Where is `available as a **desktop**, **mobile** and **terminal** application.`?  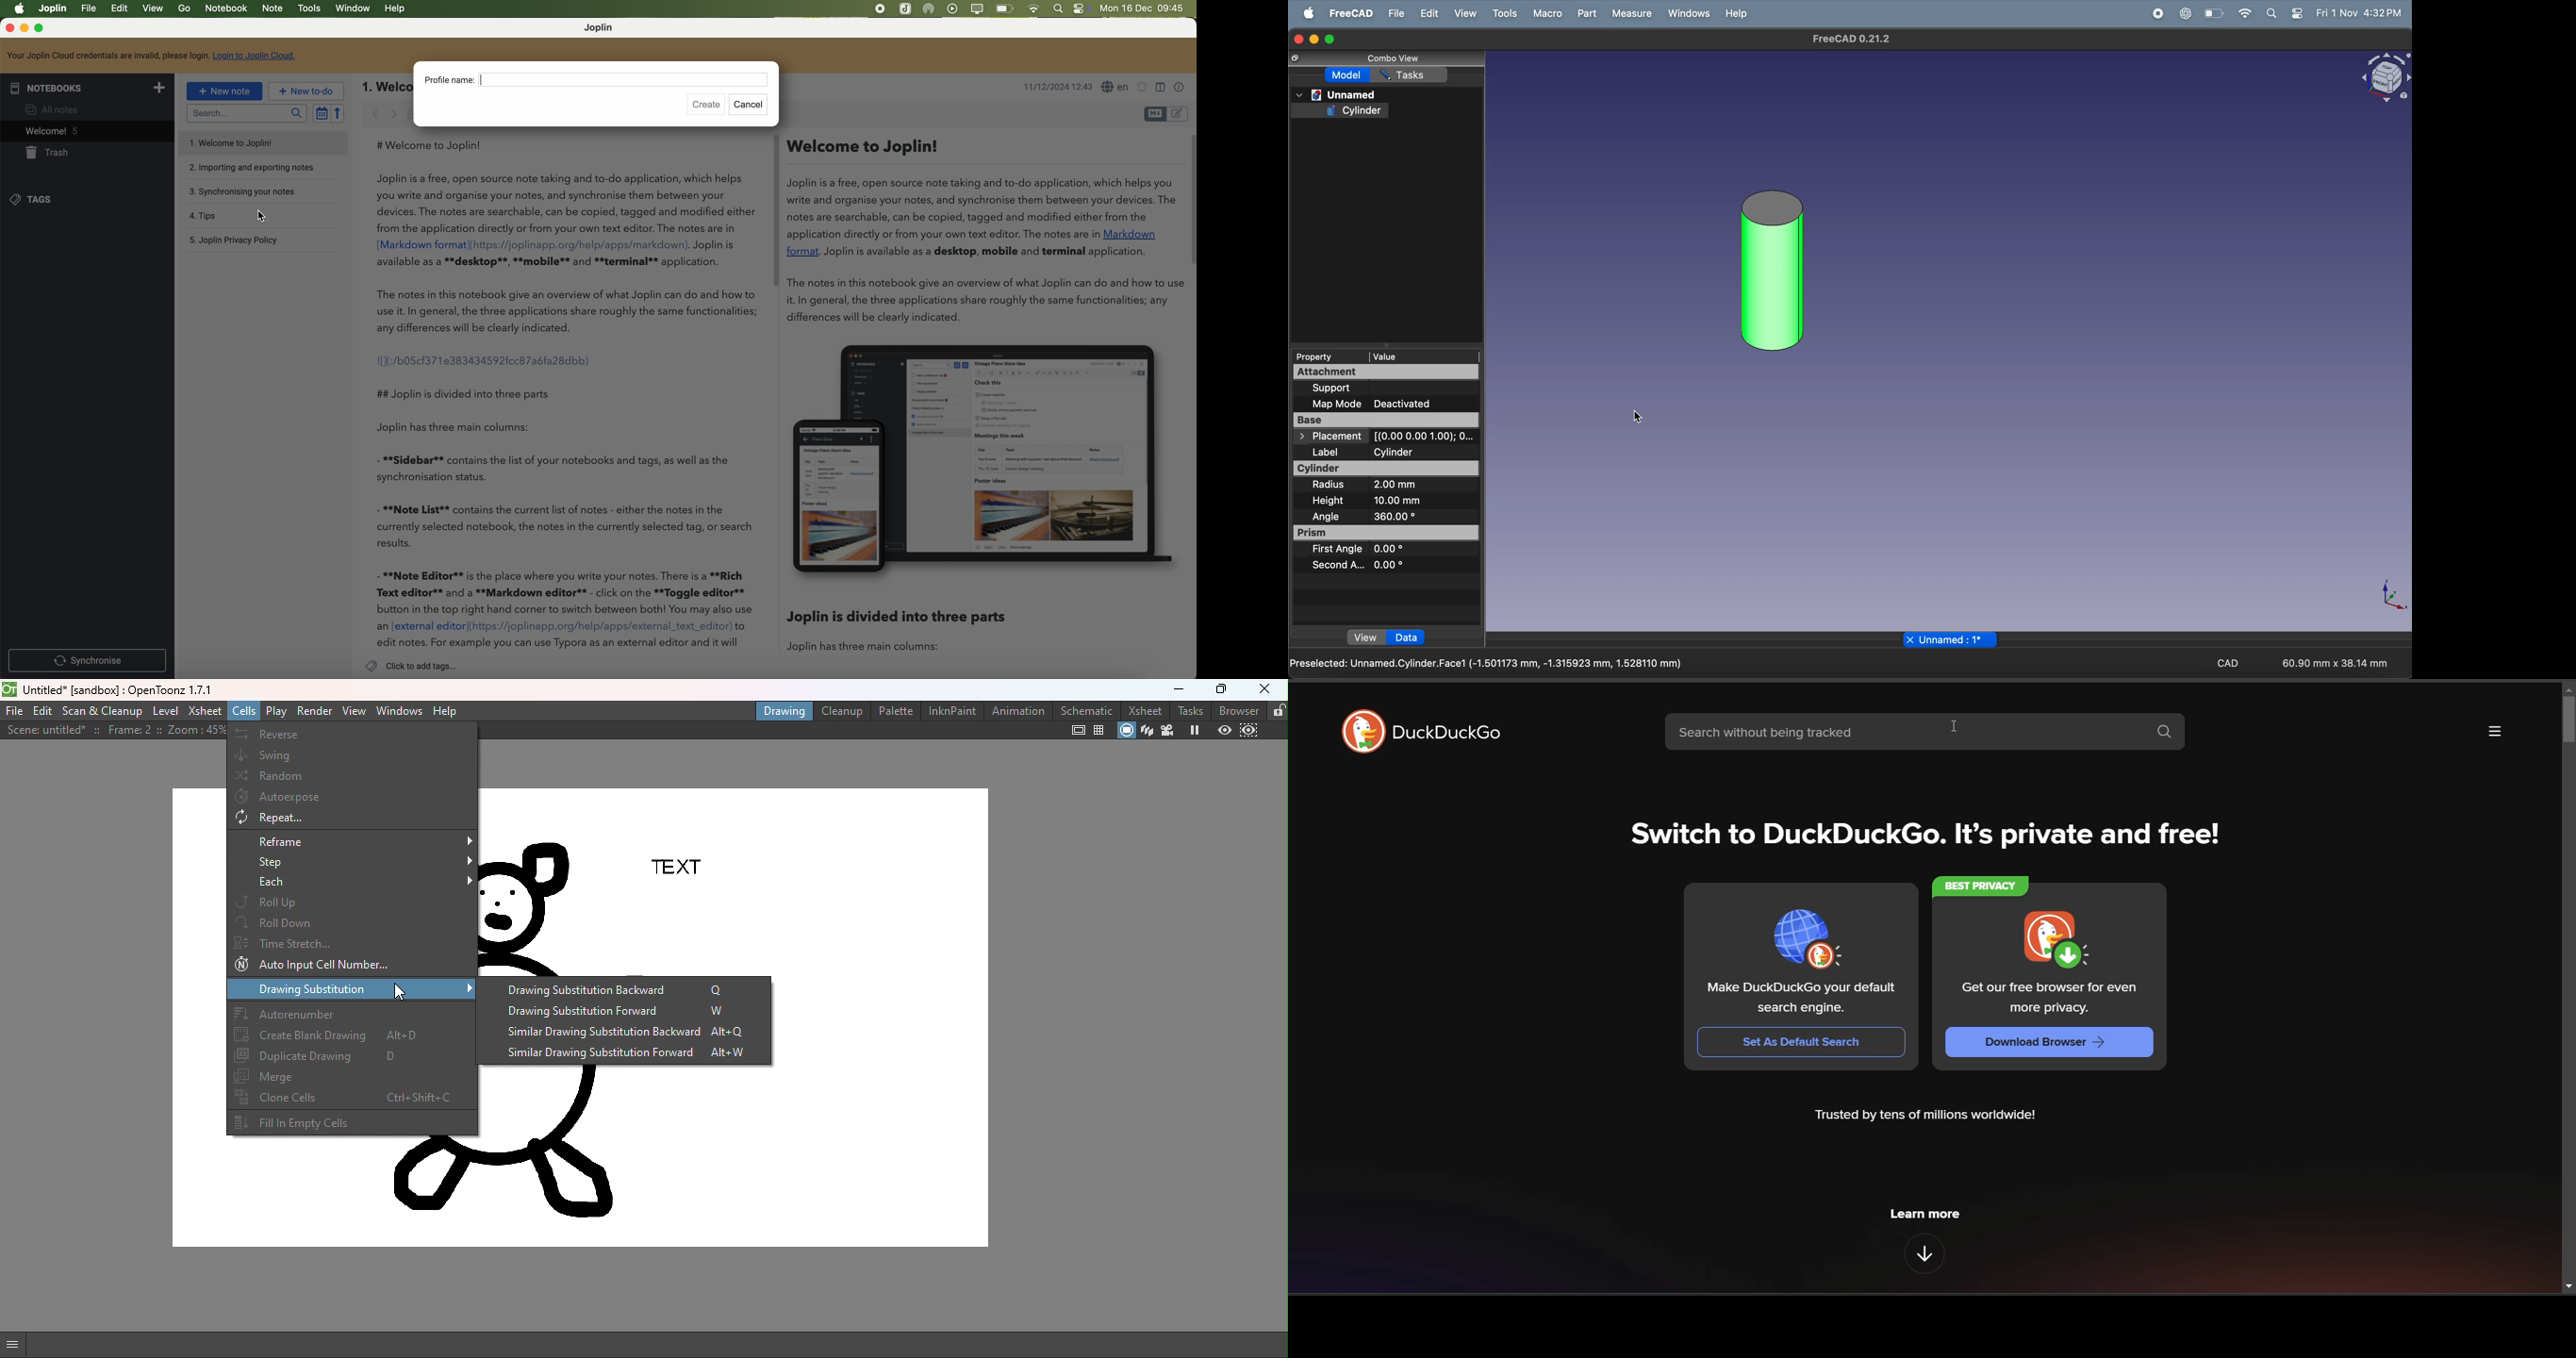 available as a **desktop**, **mobile** and **terminal** application. is located at coordinates (551, 263).